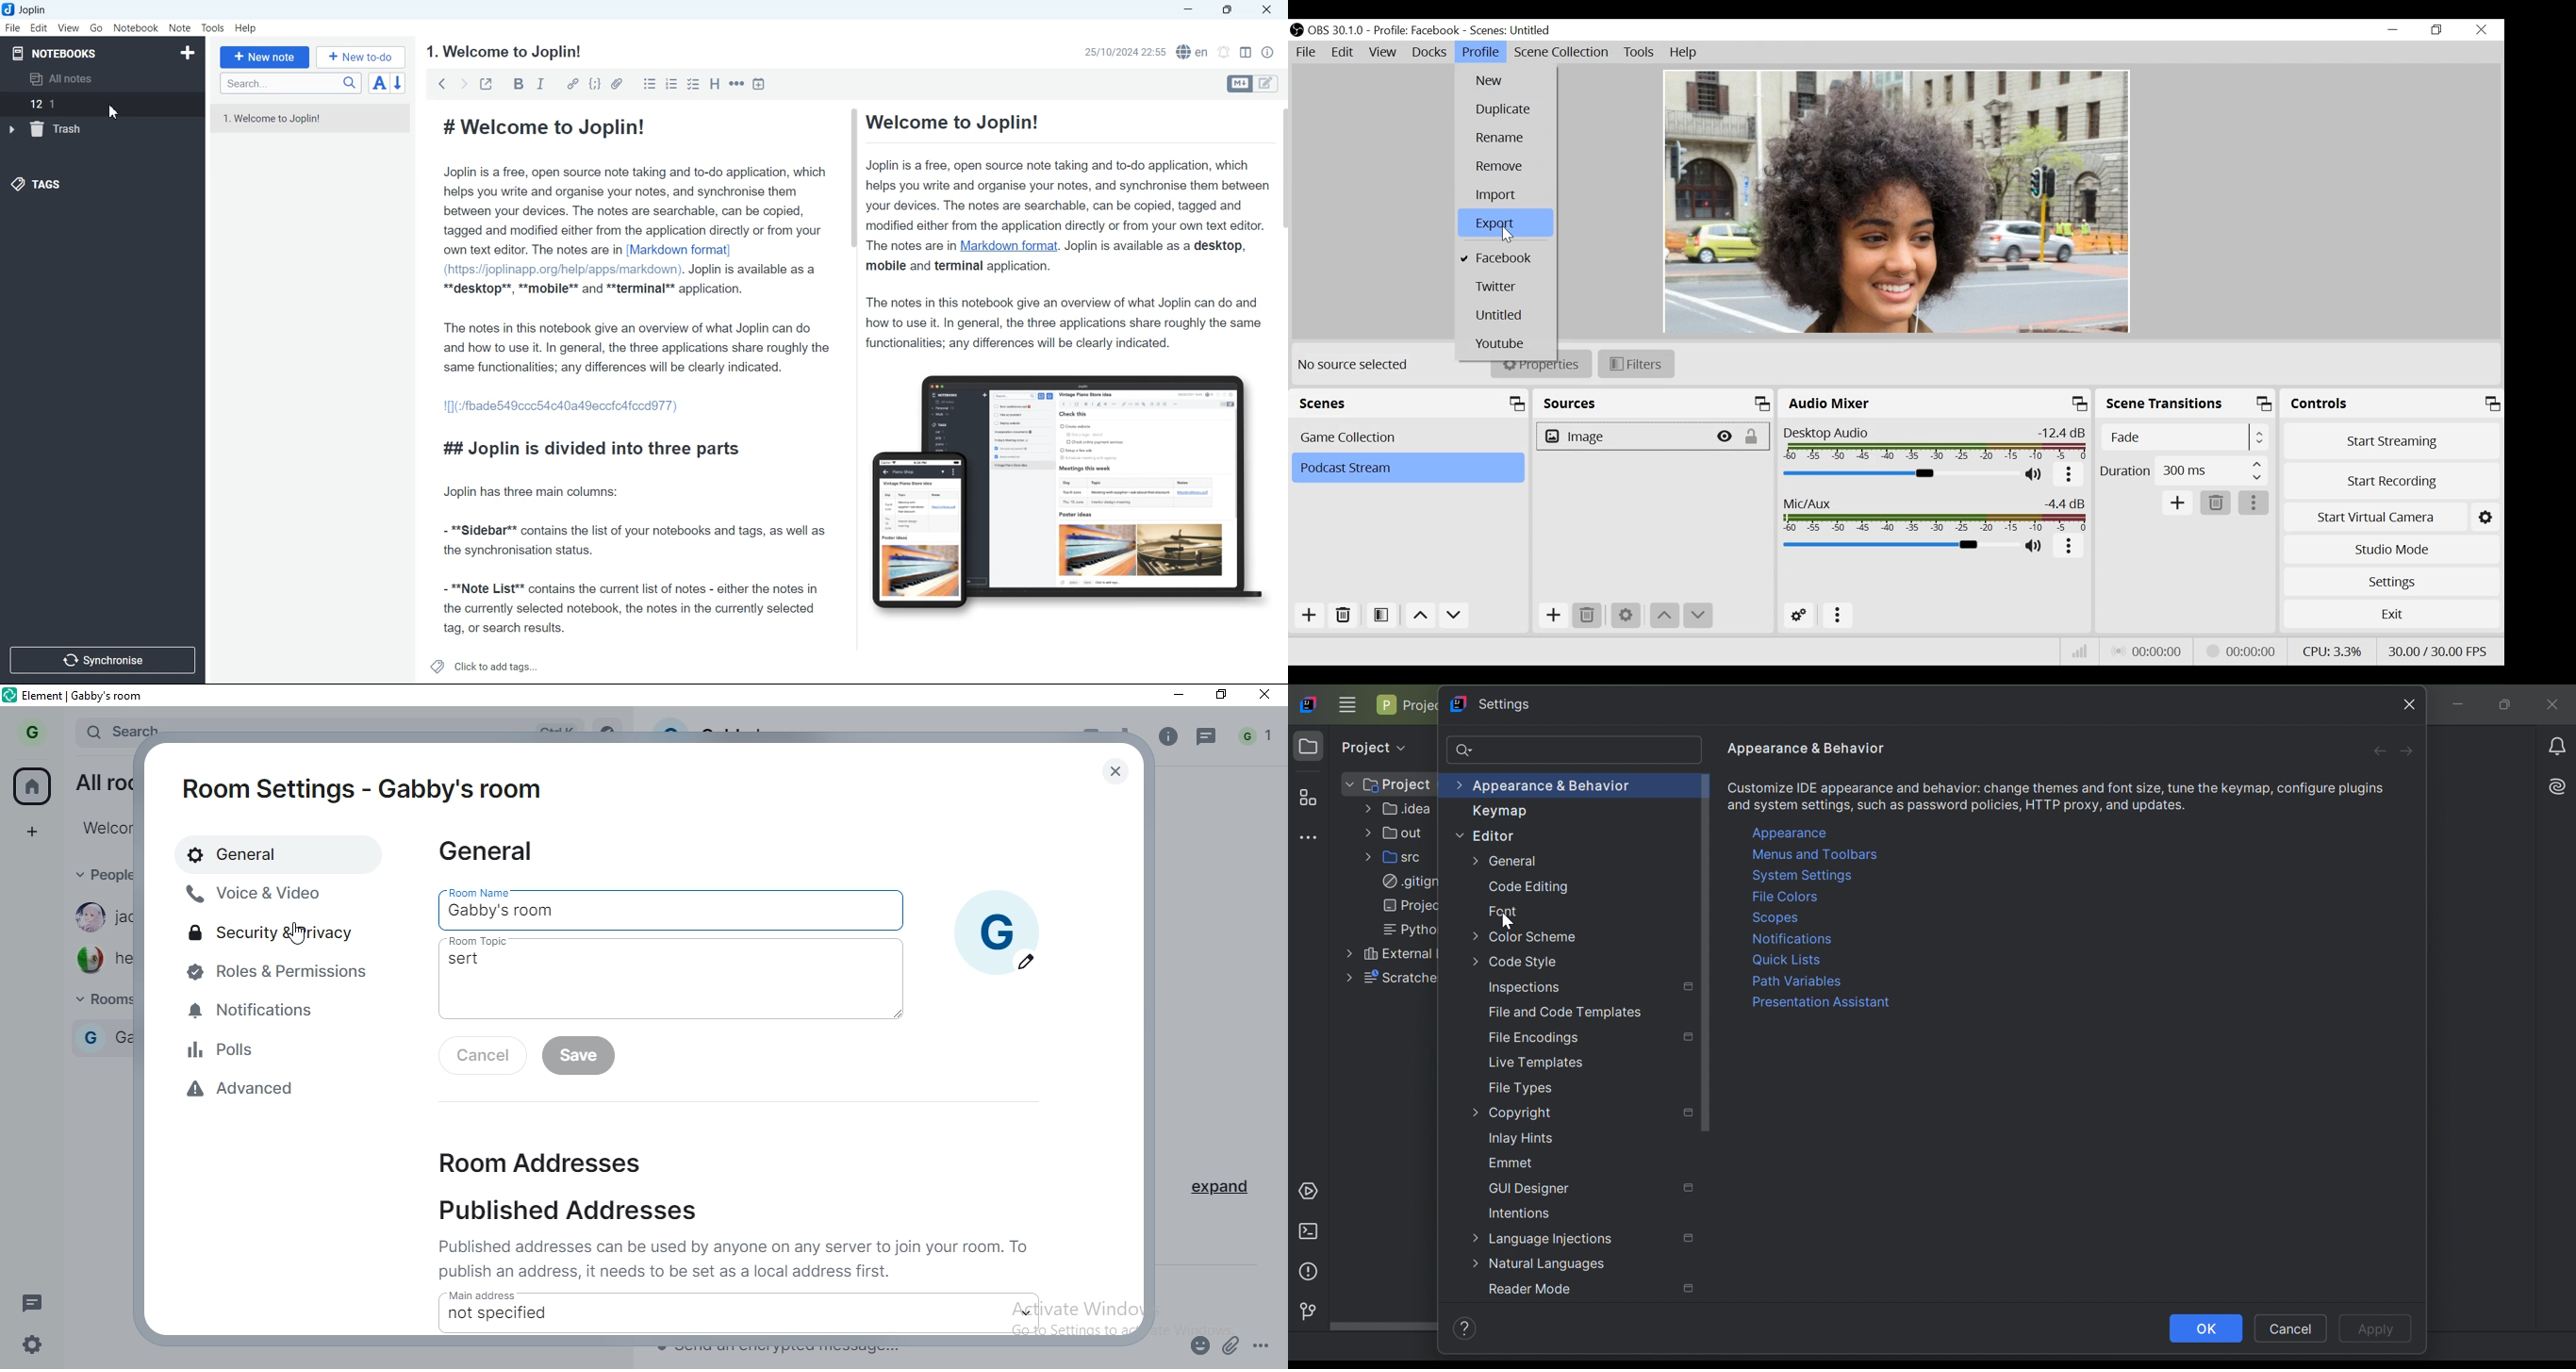  What do you see at coordinates (1546, 786) in the screenshot?
I see `Appearance & Behavior` at bounding box center [1546, 786].